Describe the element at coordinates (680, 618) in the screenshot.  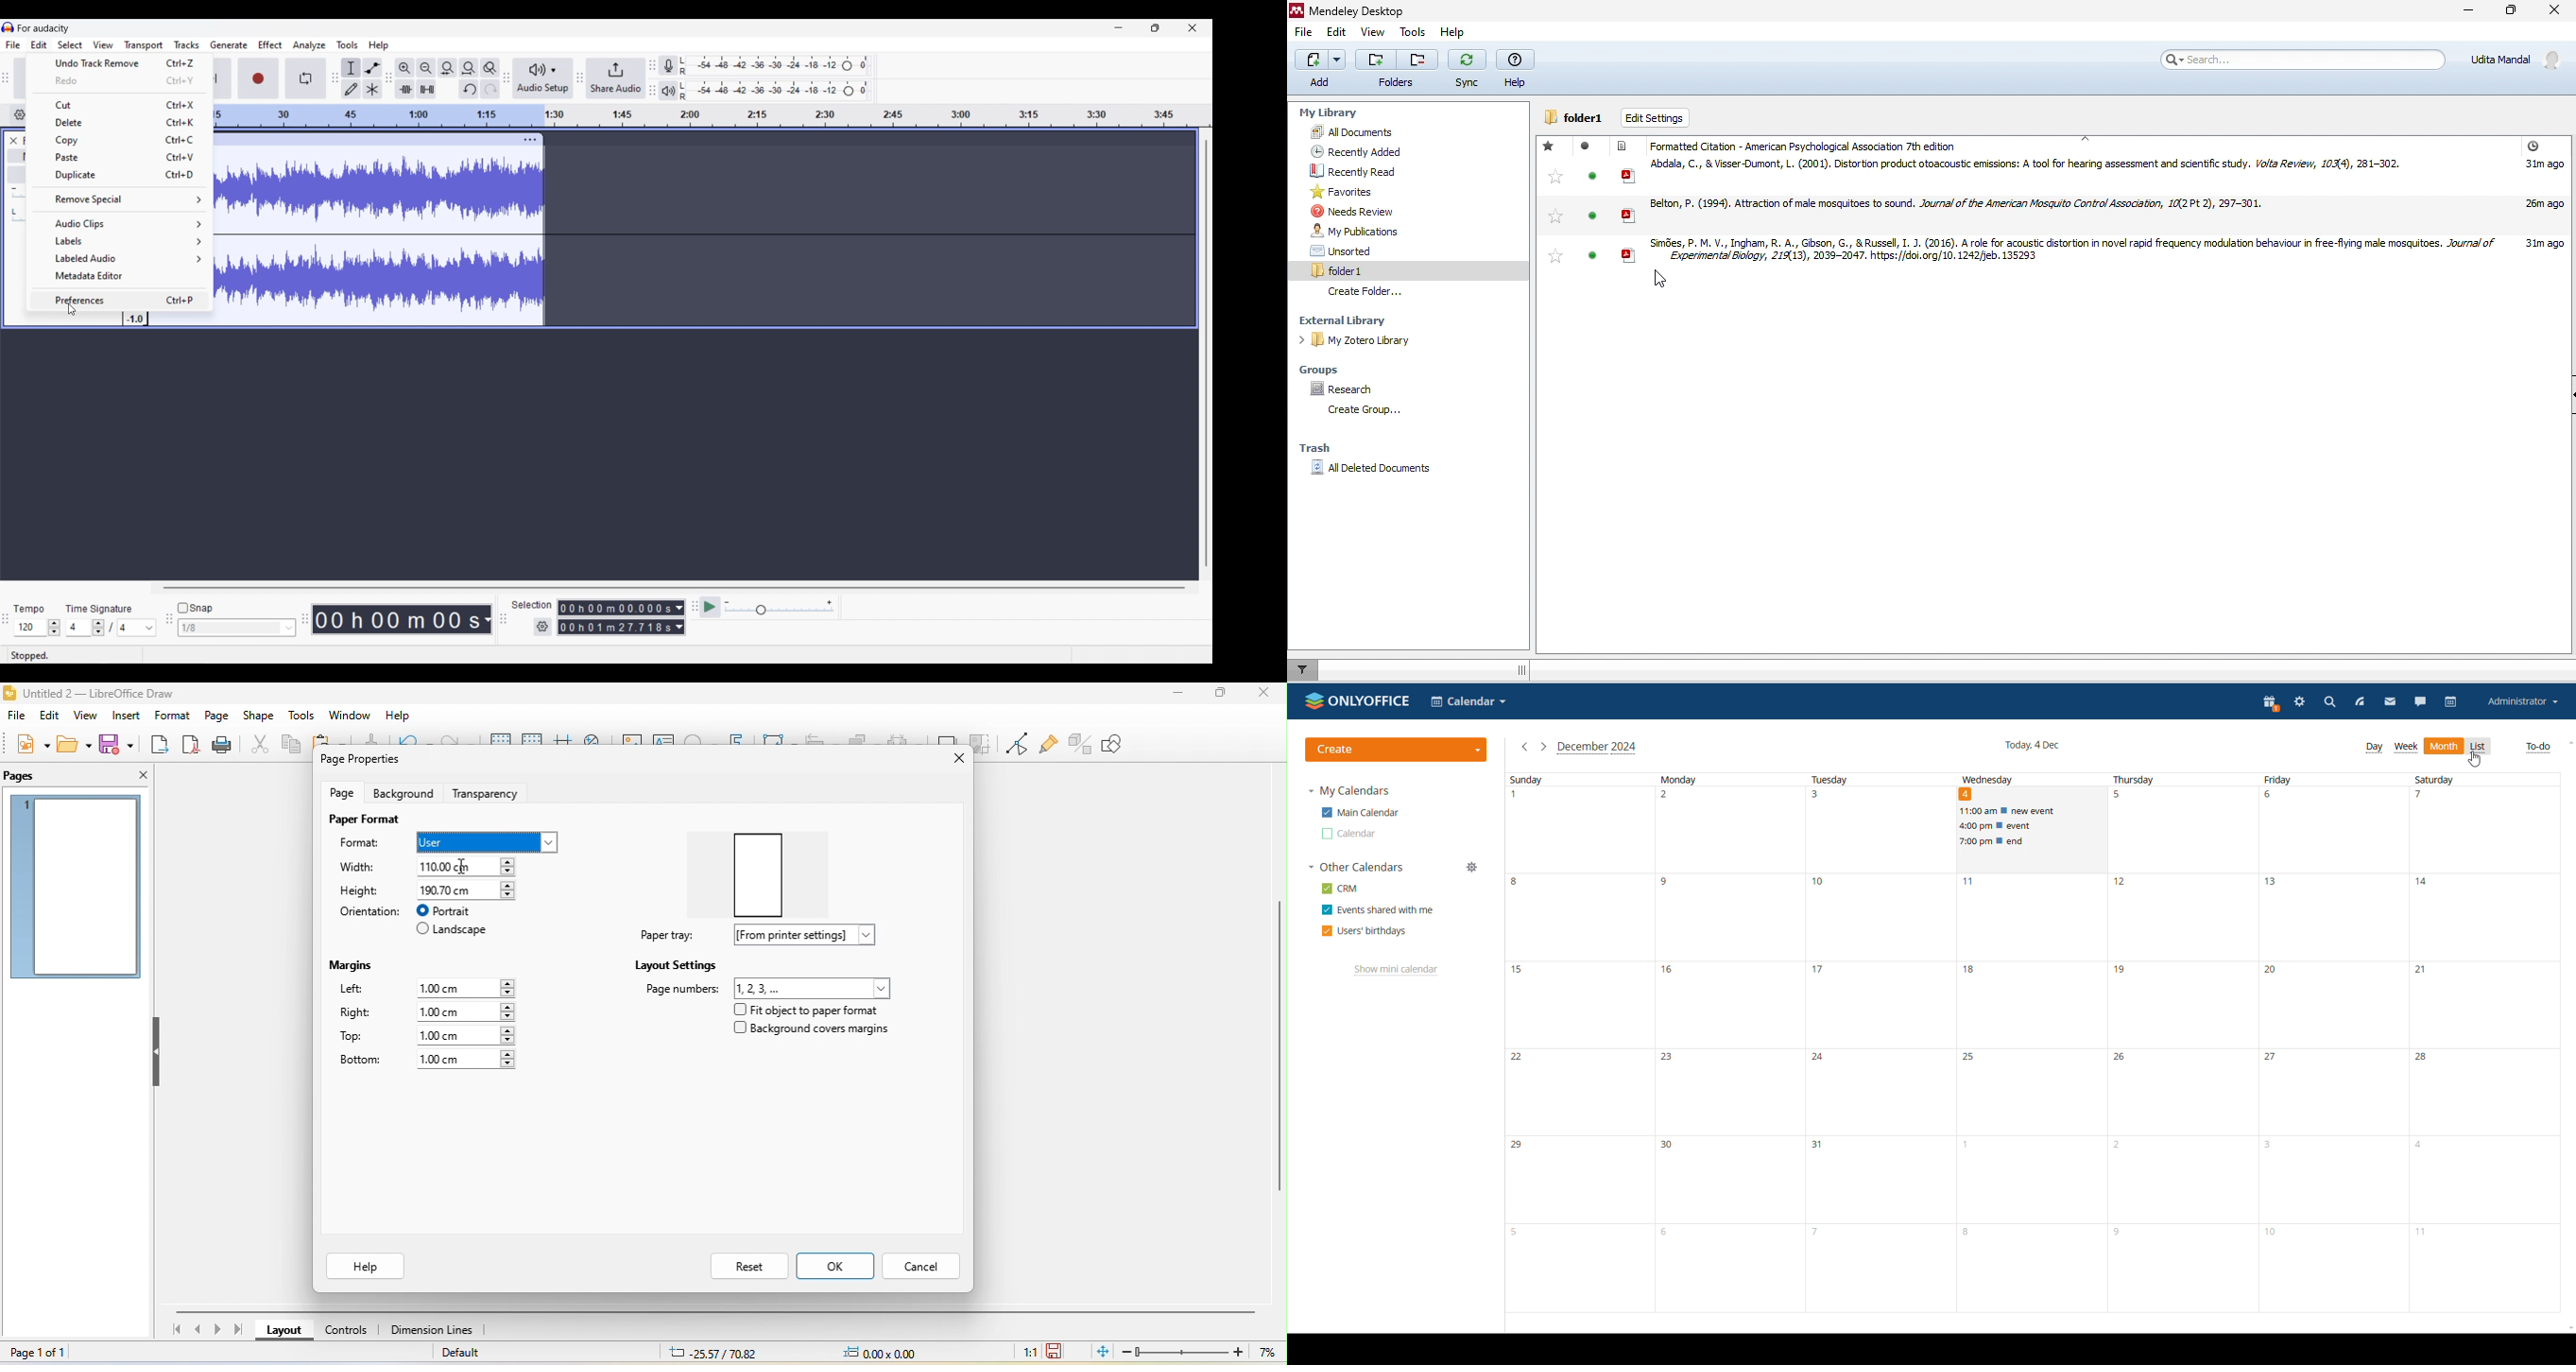
I see `Duration measurement` at that location.